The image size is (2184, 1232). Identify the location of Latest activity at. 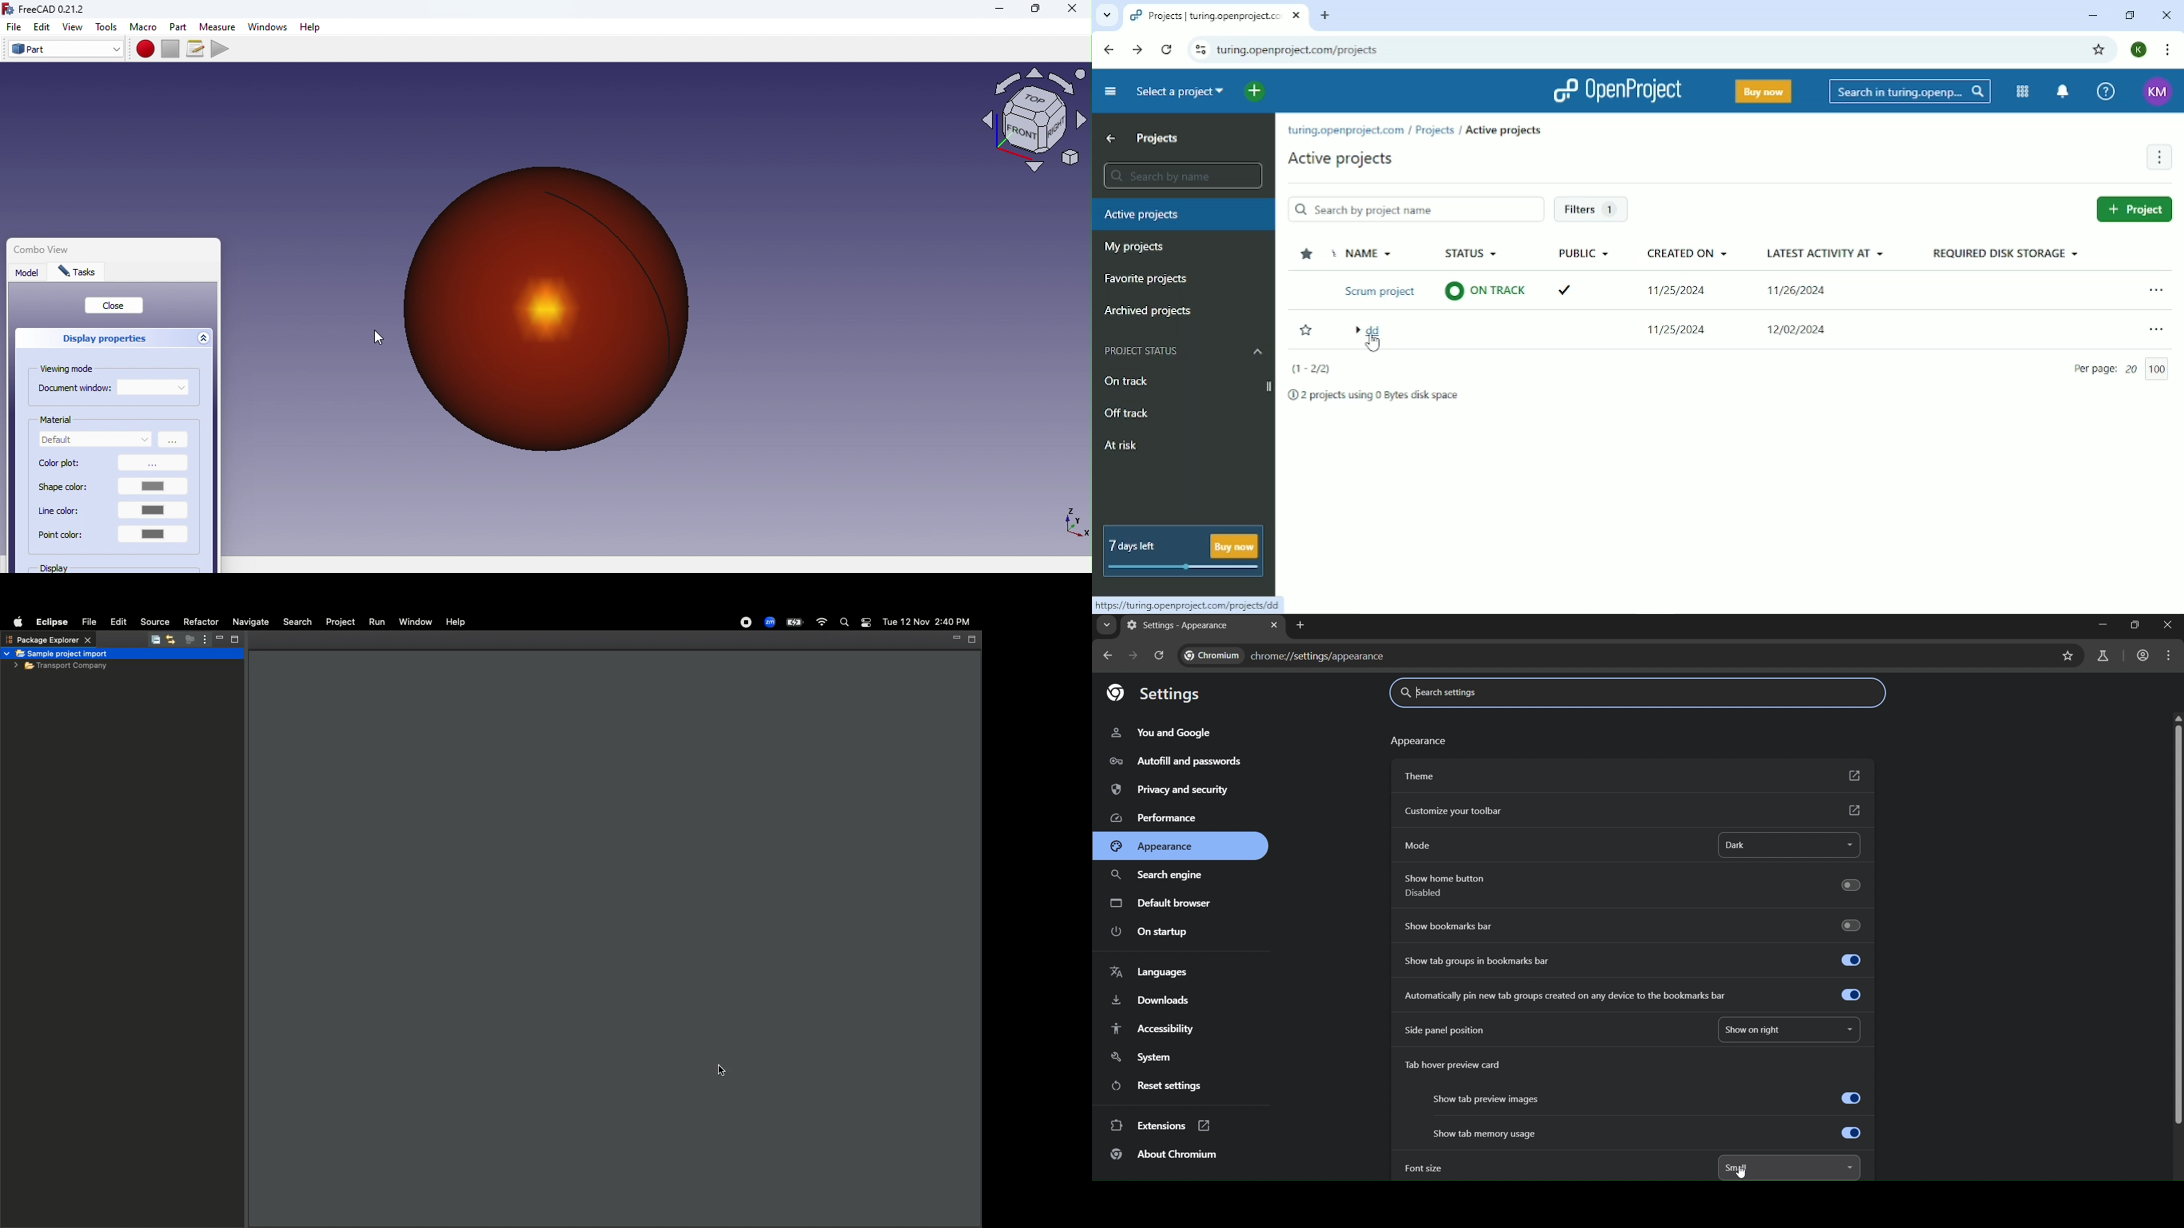
(1826, 252).